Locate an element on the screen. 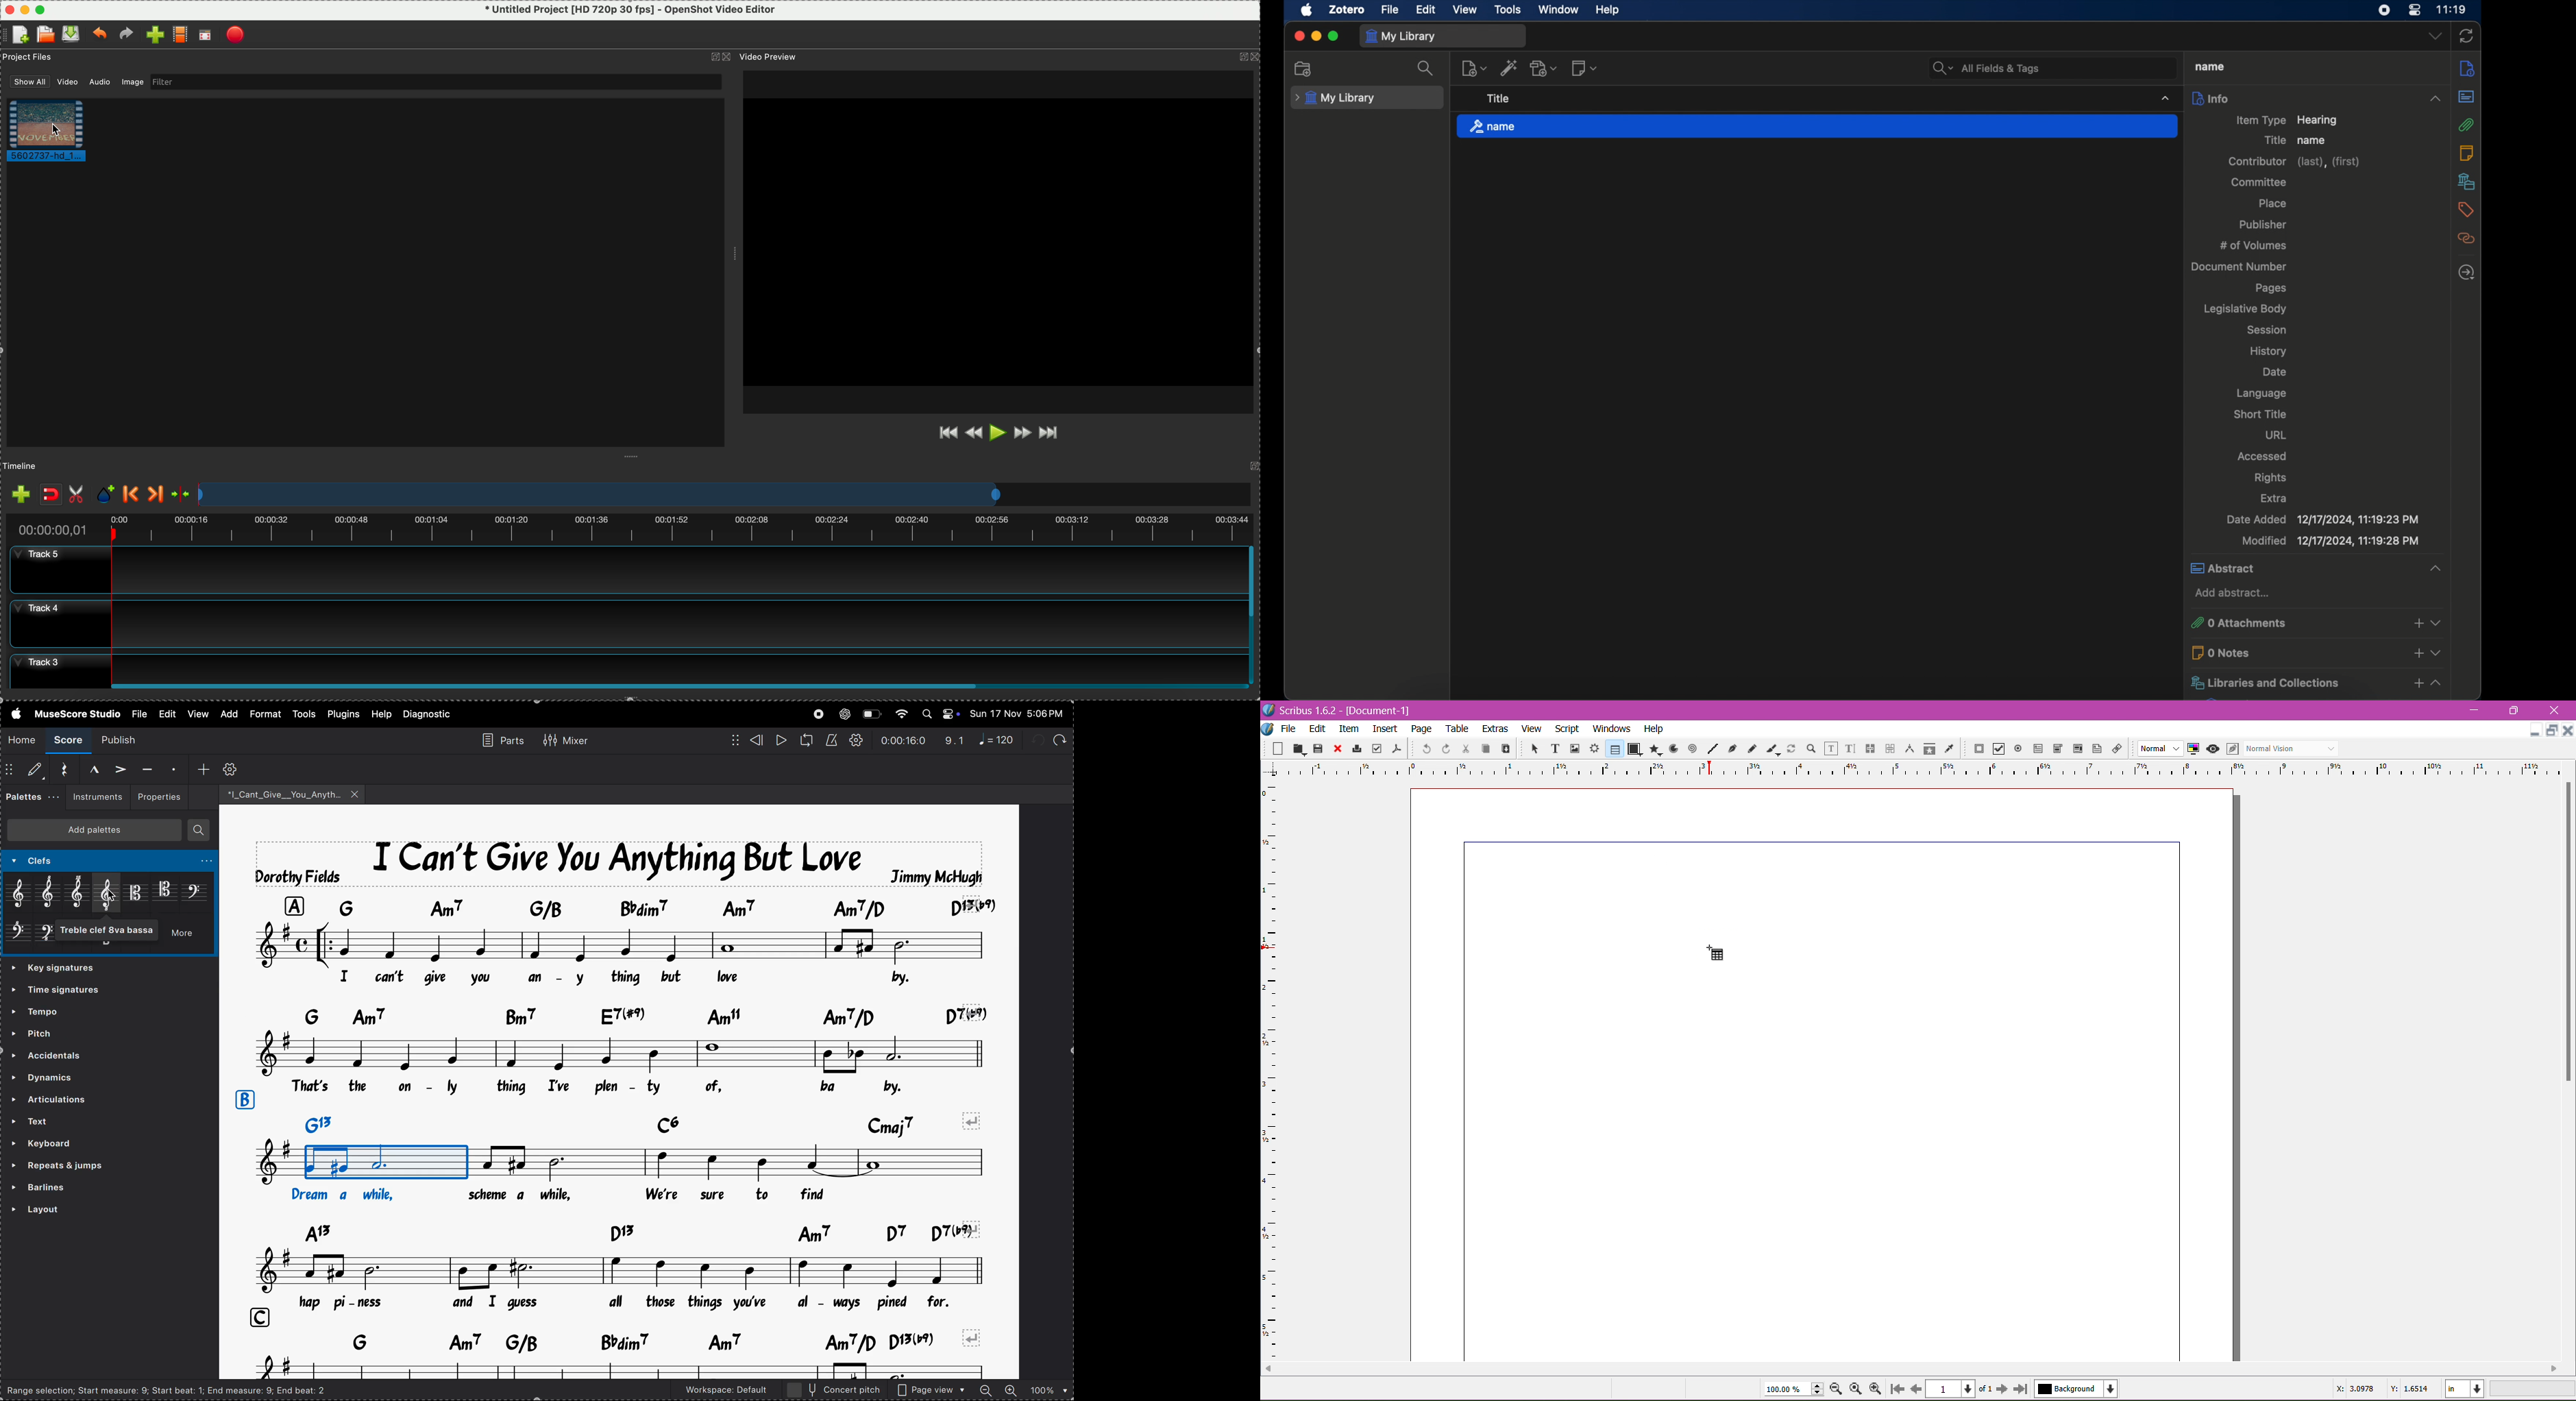  note is located at coordinates (1000, 740).